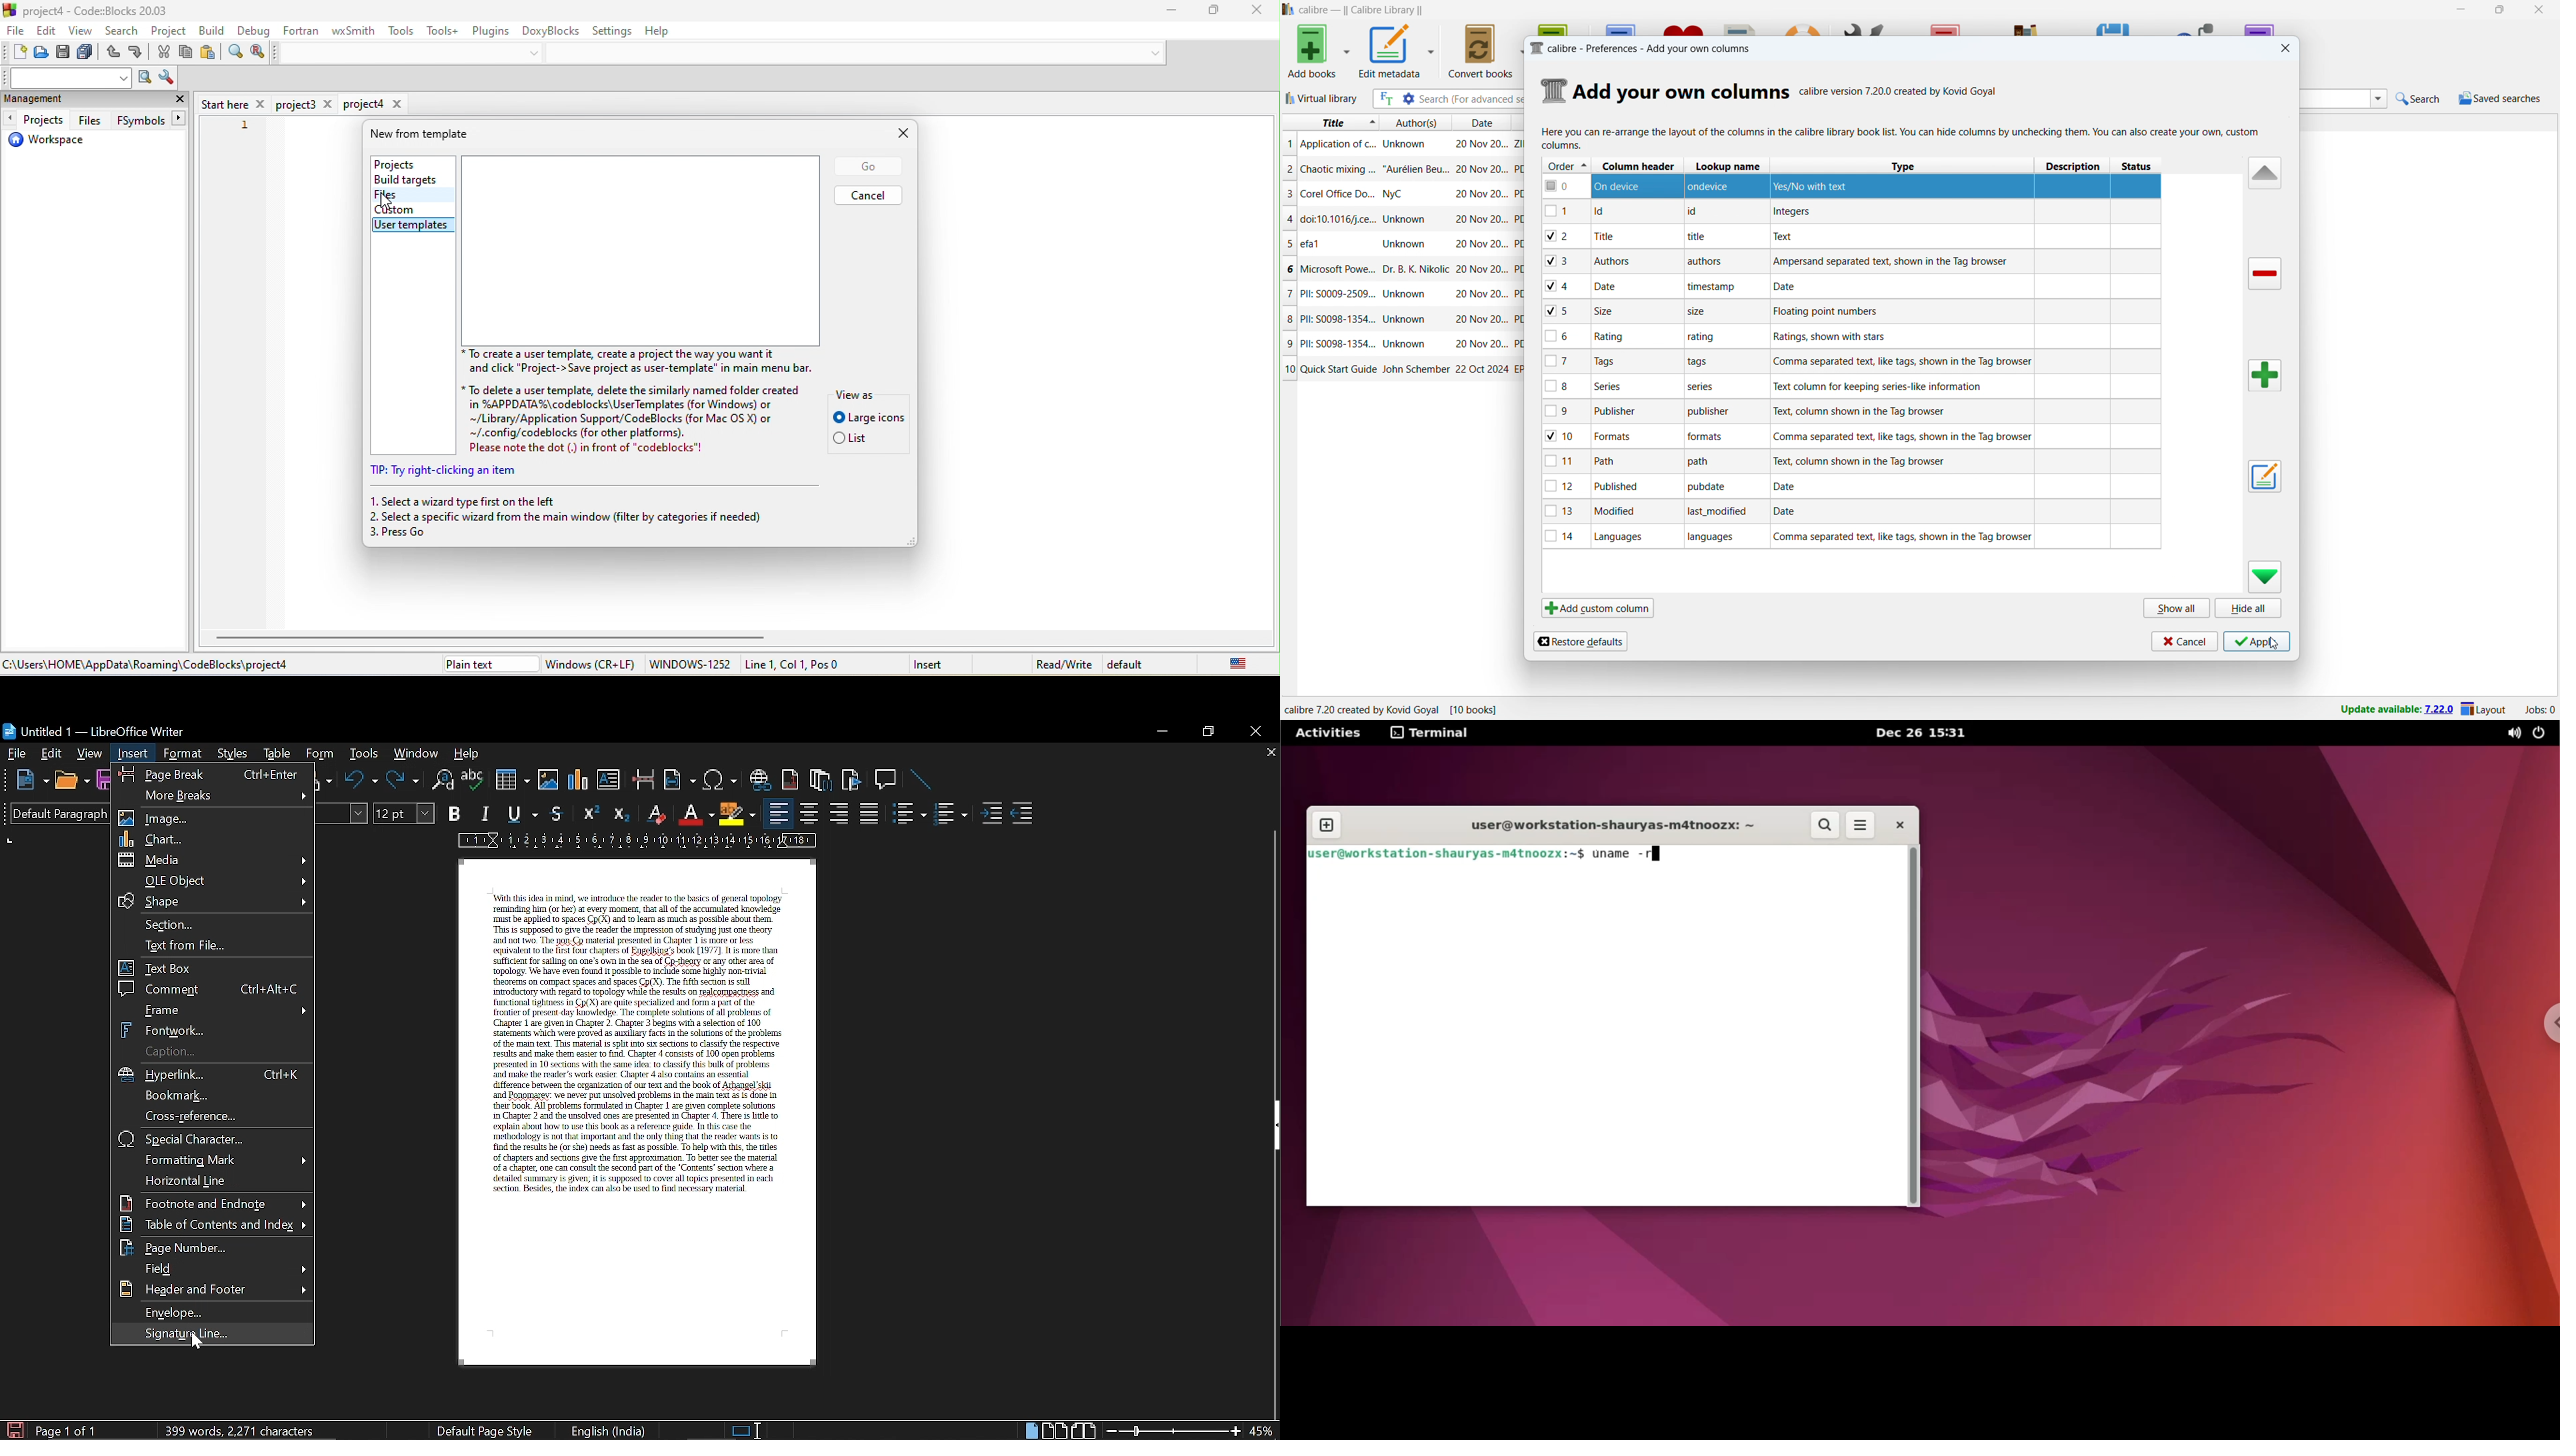  Describe the element at coordinates (1416, 122) in the screenshot. I see `authors` at that location.